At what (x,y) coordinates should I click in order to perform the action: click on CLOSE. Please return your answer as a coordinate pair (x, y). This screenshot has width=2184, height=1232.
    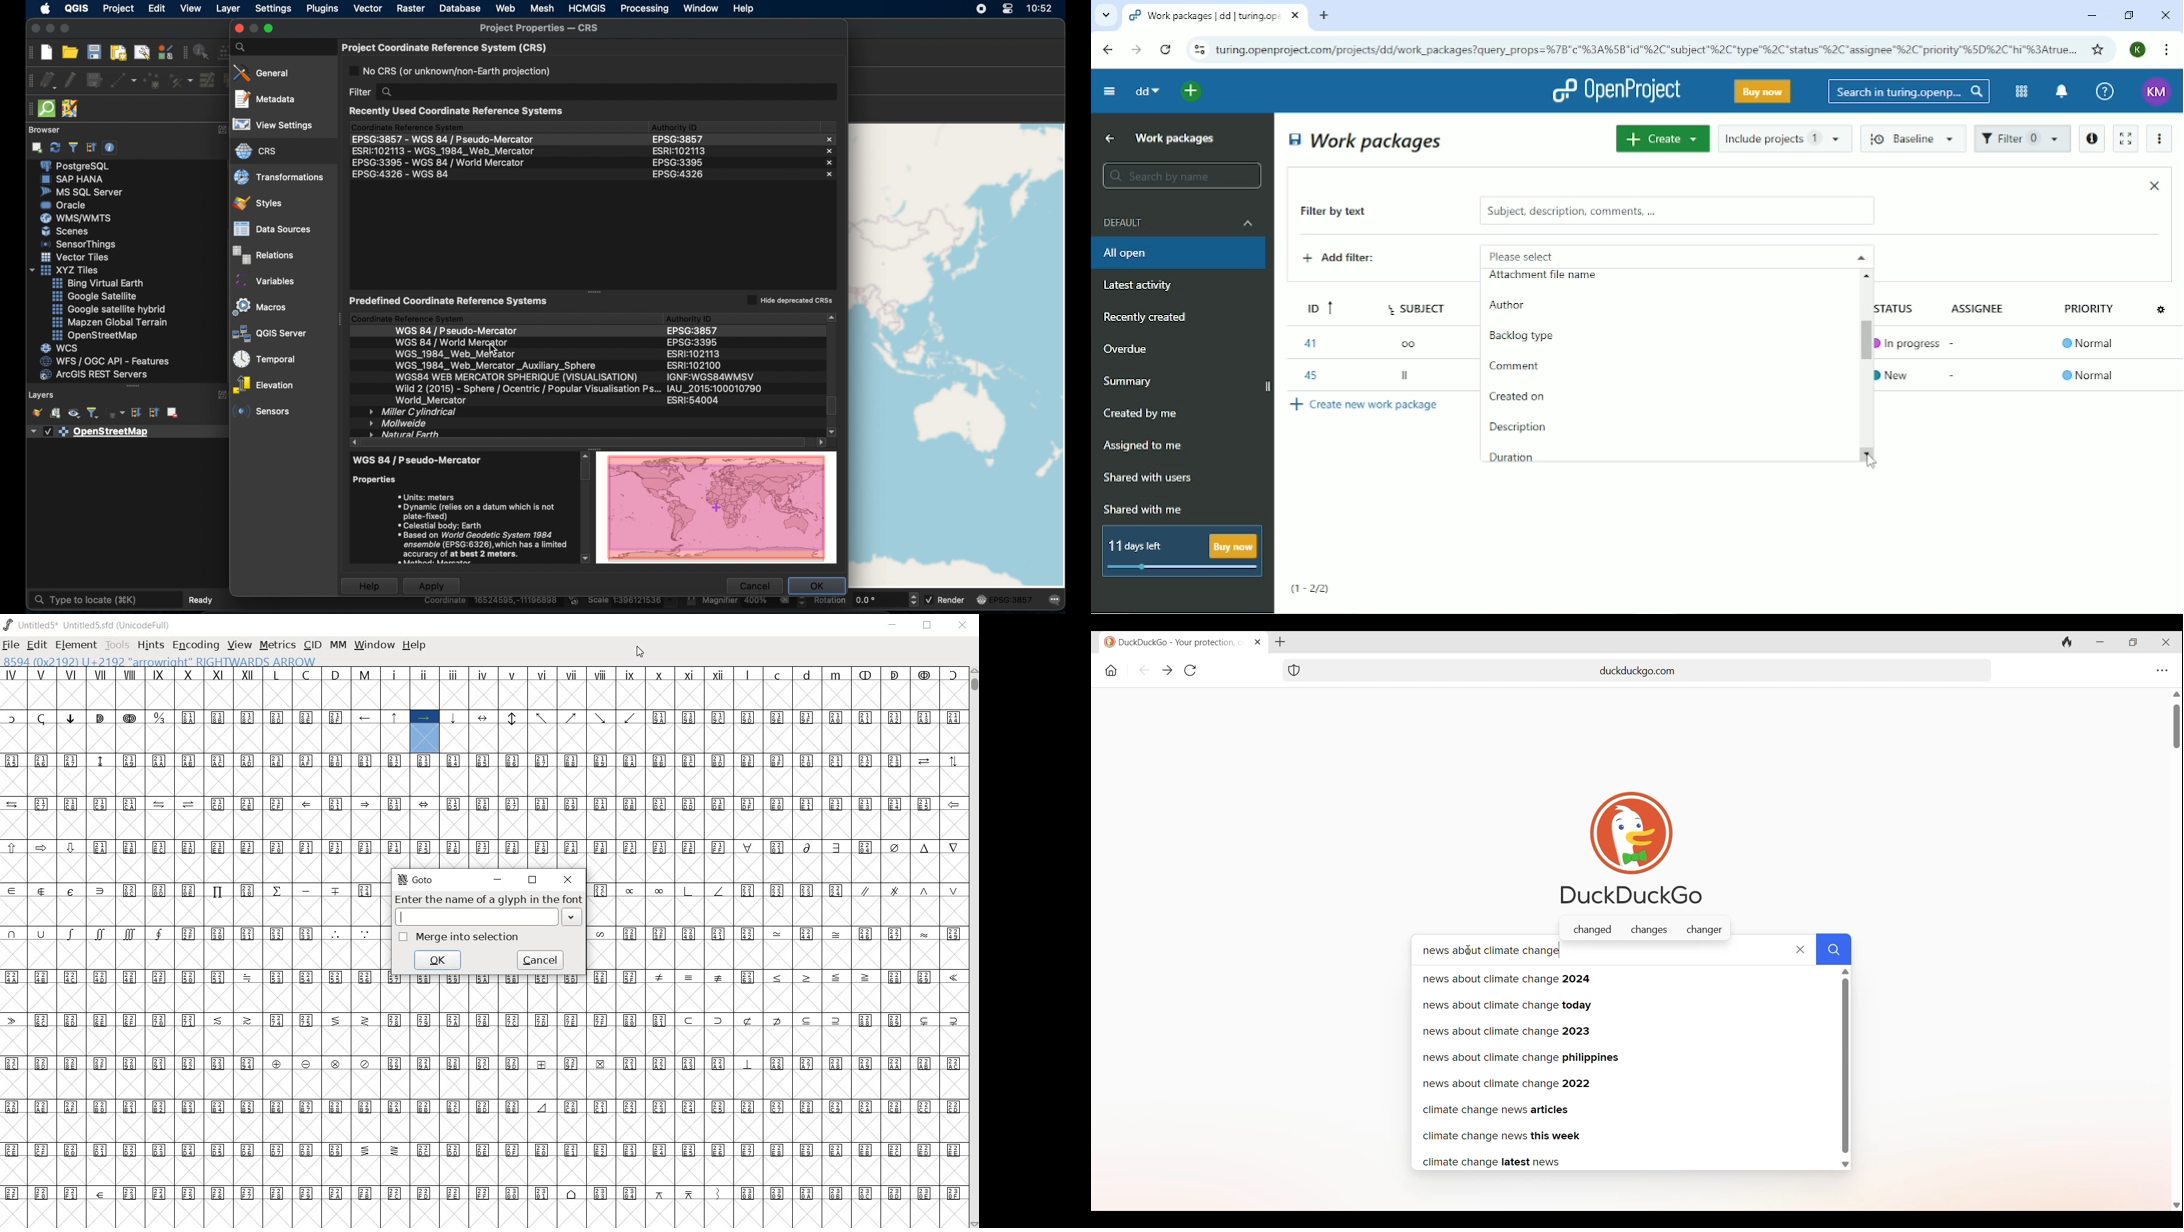
    Looking at the image, I should click on (963, 625).